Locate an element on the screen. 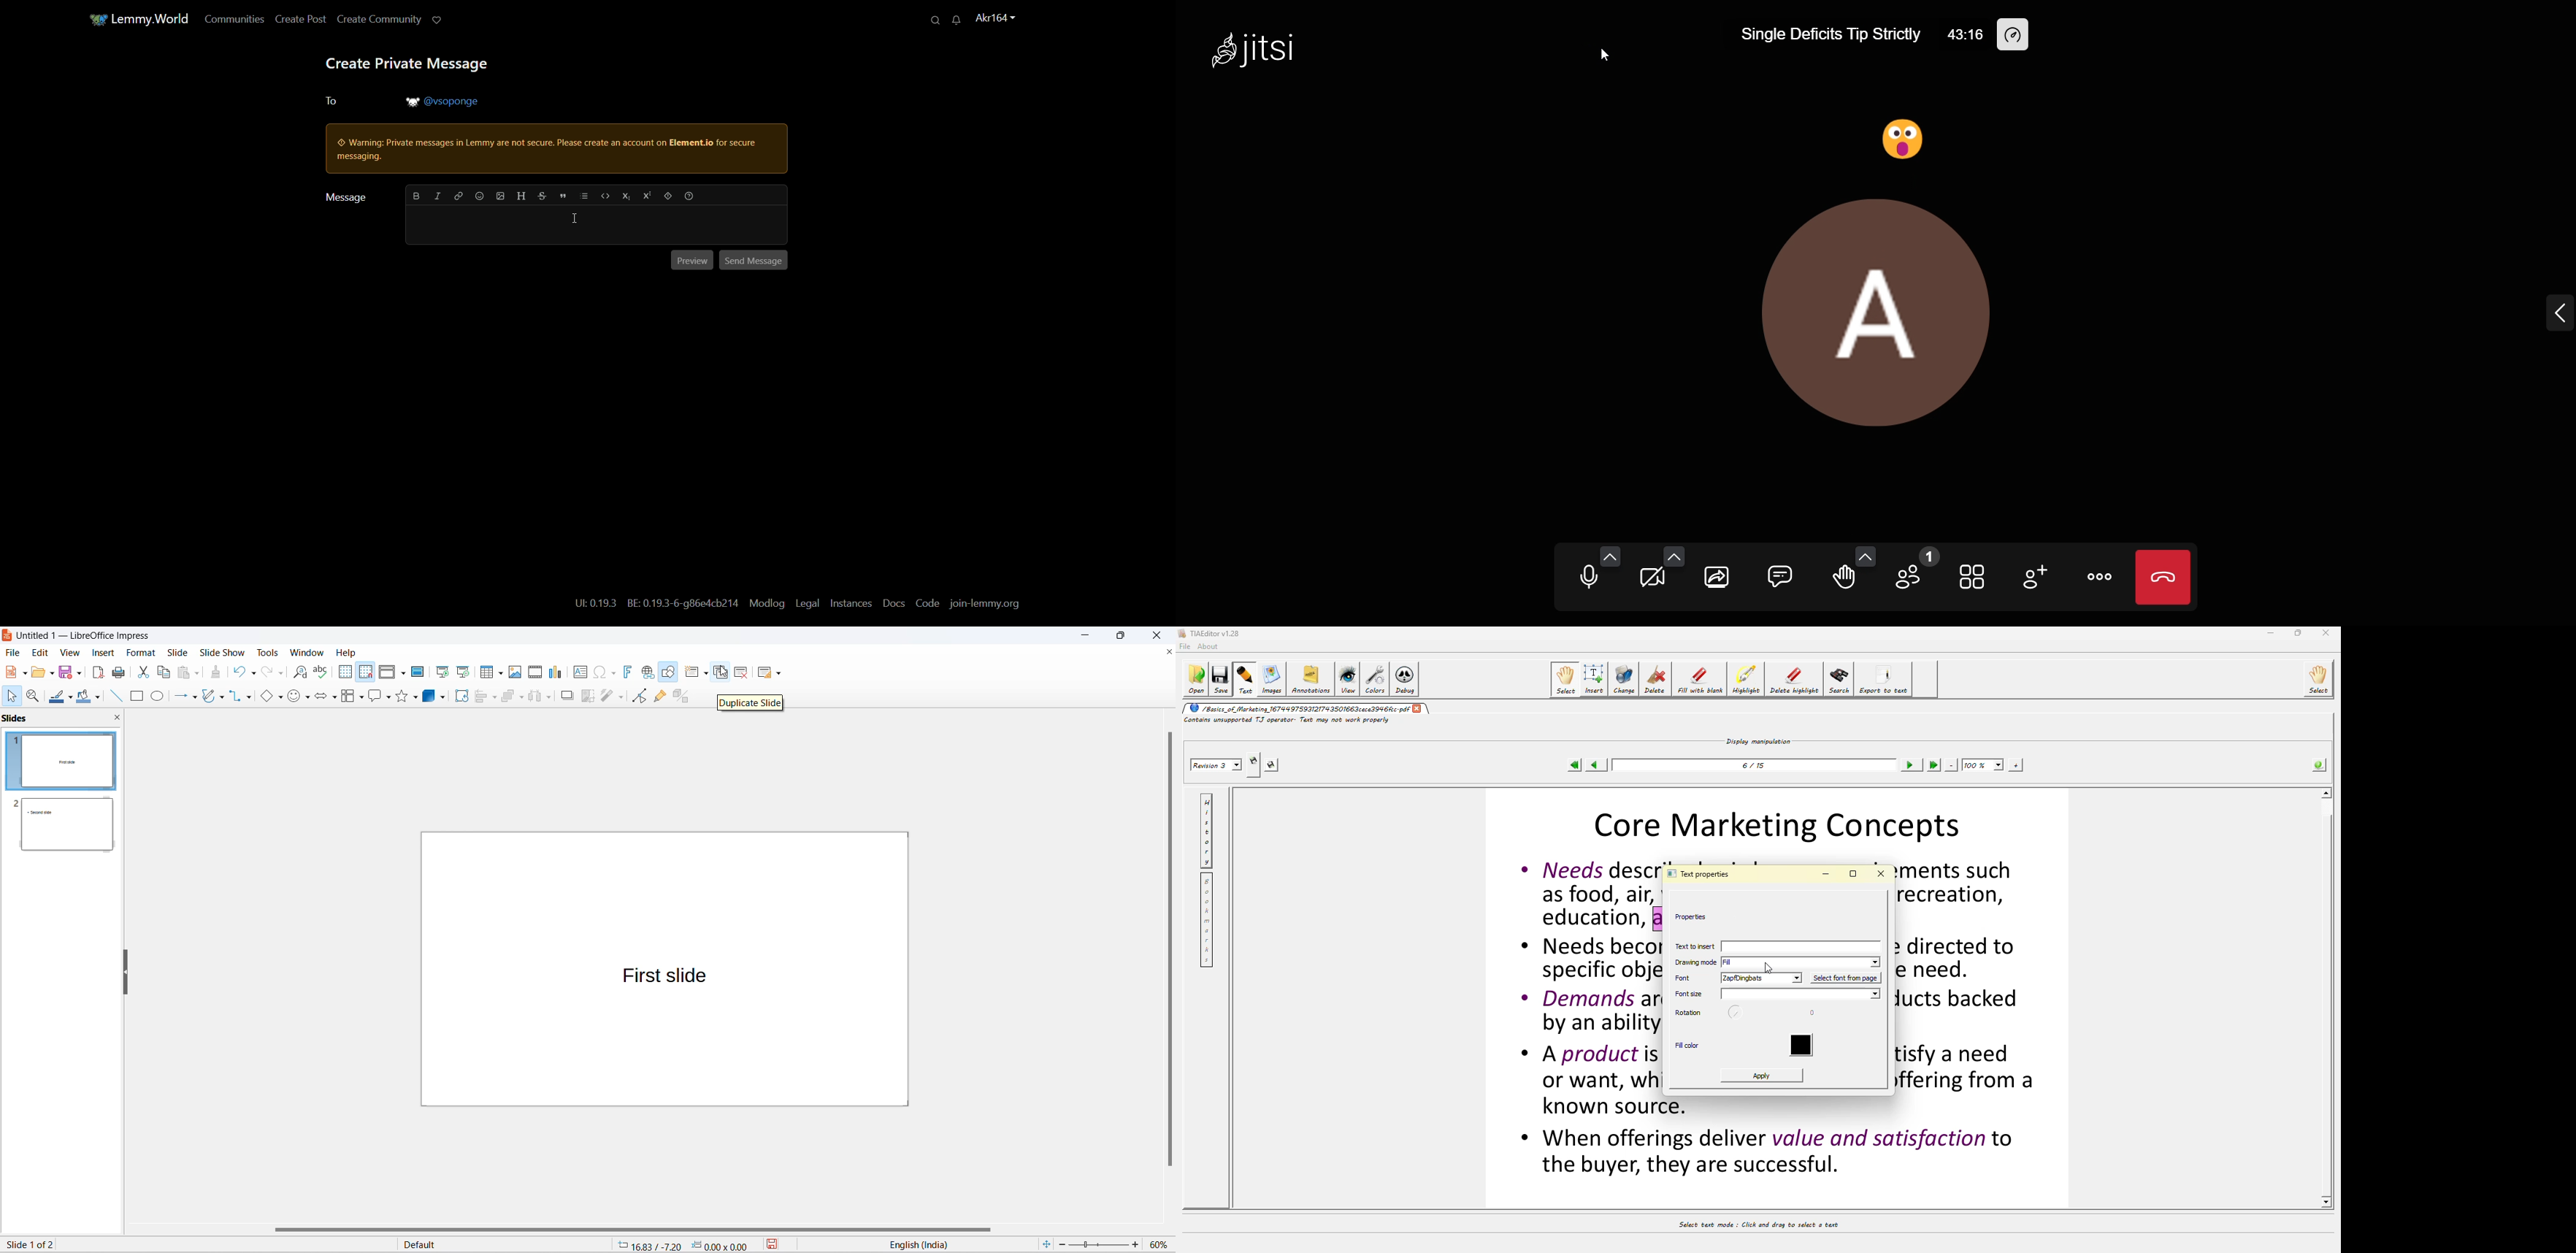 This screenshot has width=2576, height=1260. warning pop up is located at coordinates (553, 150).